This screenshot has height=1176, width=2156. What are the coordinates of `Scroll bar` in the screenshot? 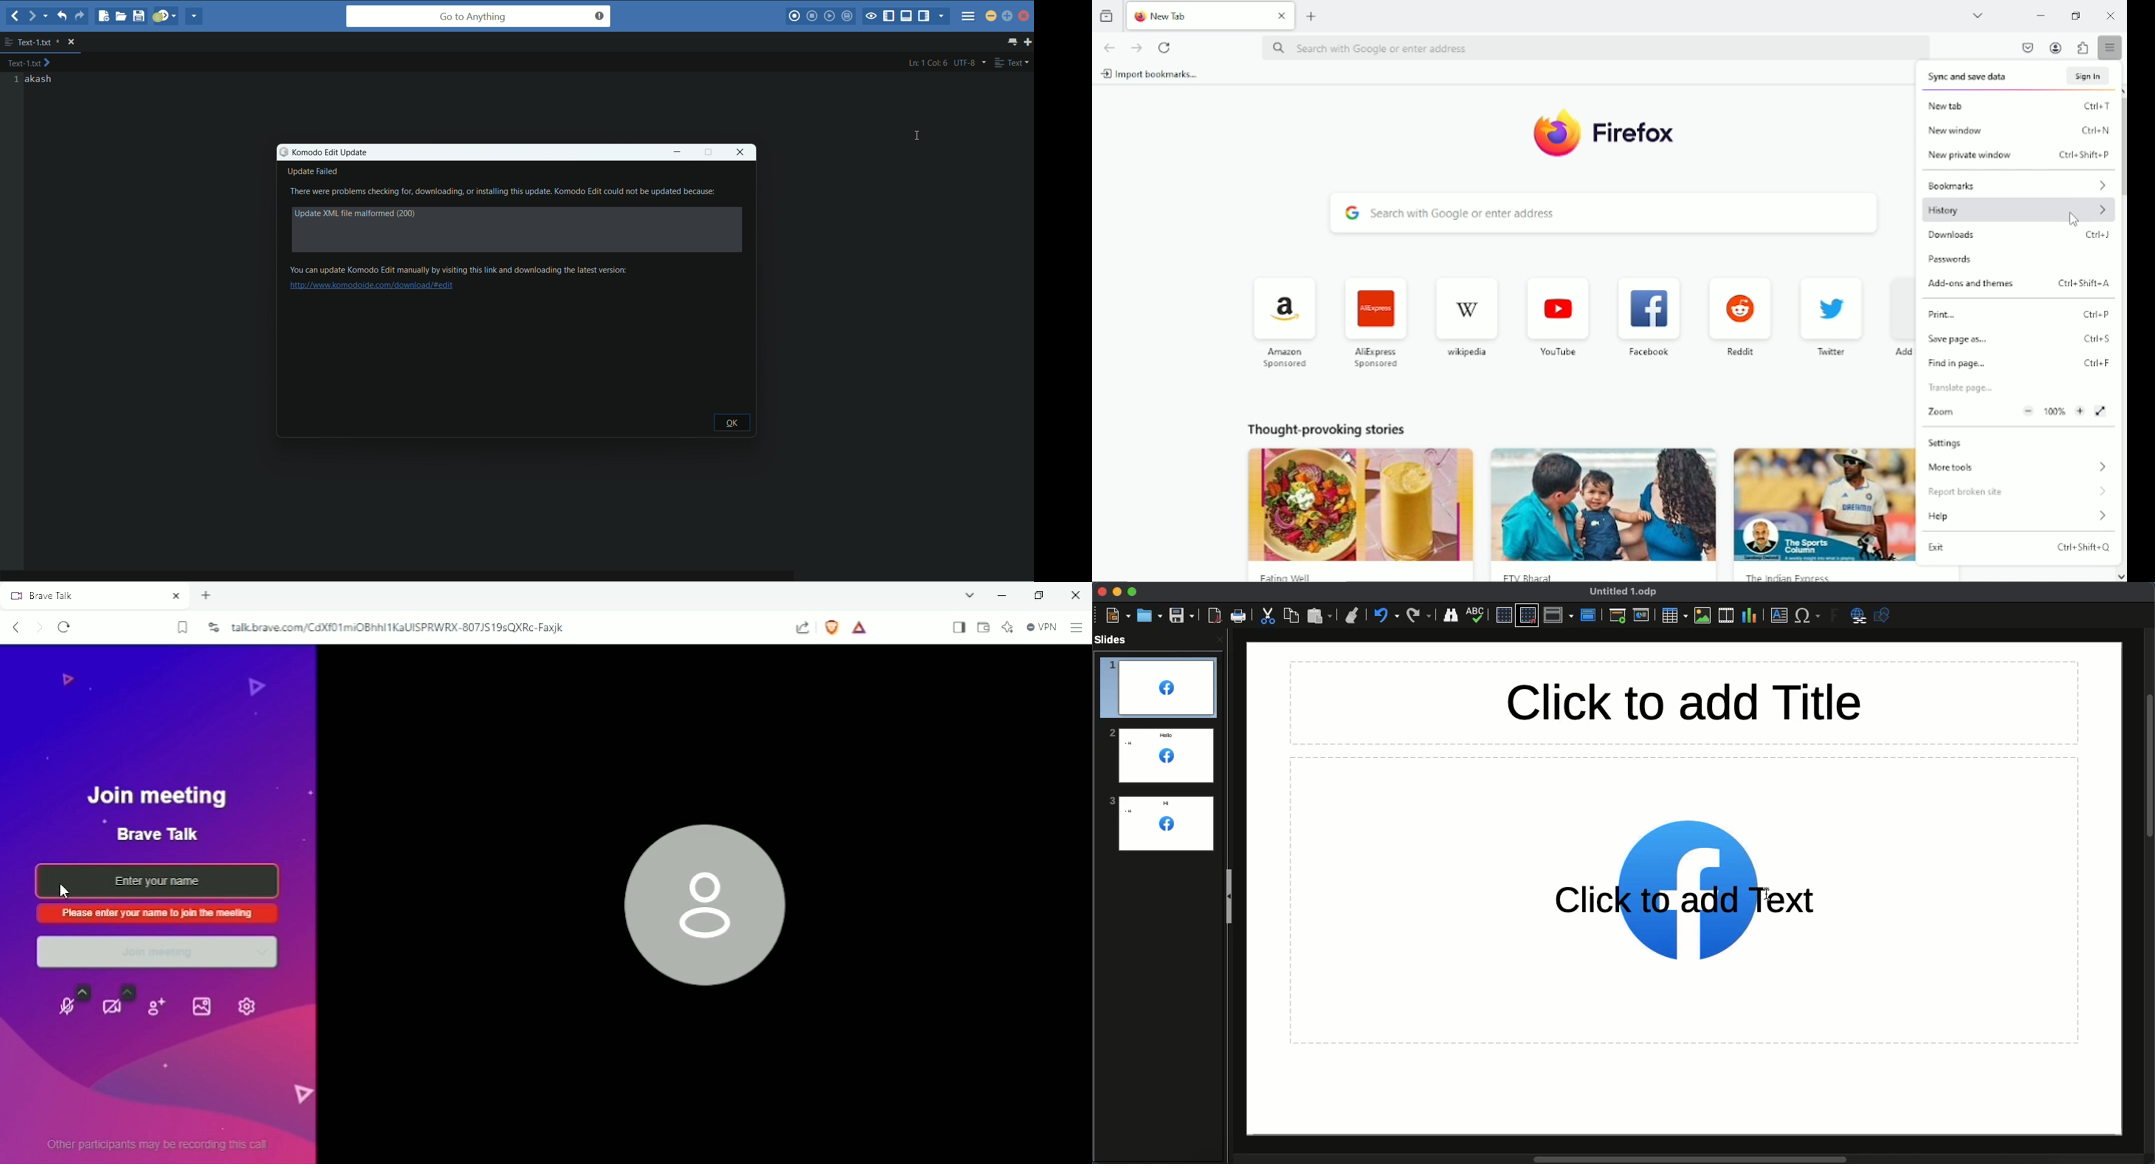 It's located at (1691, 1160).